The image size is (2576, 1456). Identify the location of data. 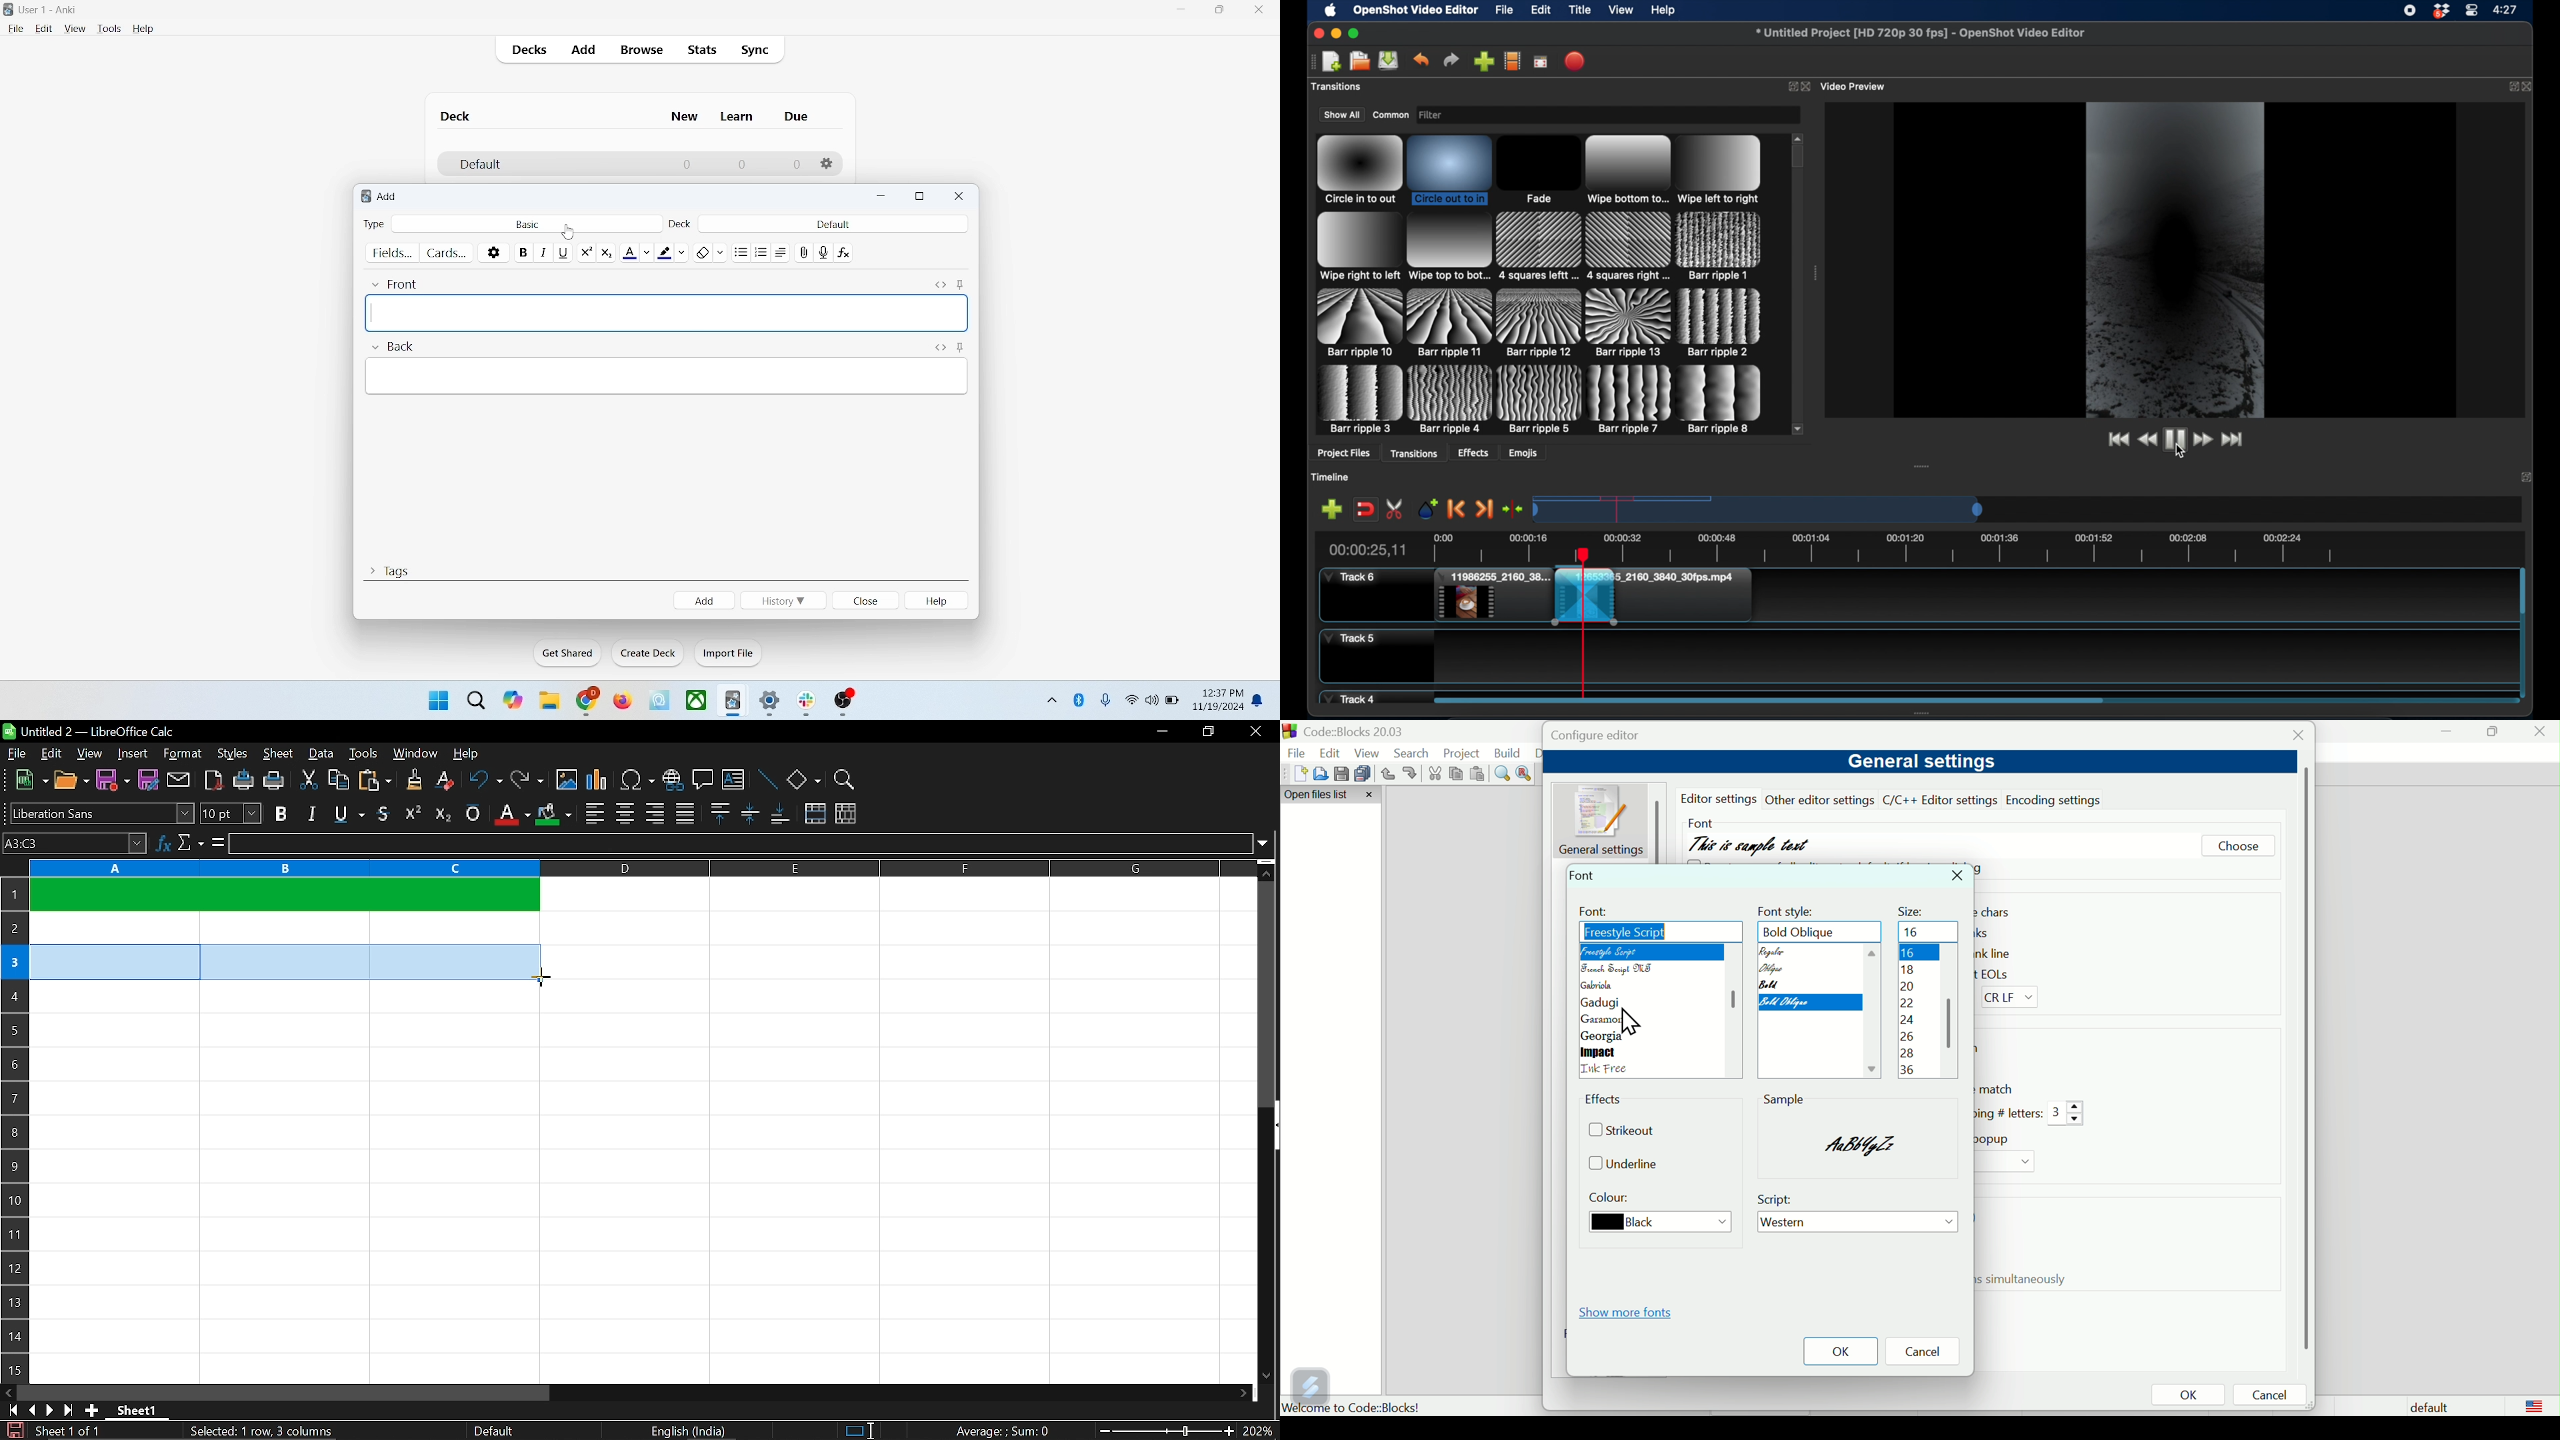
(322, 755).